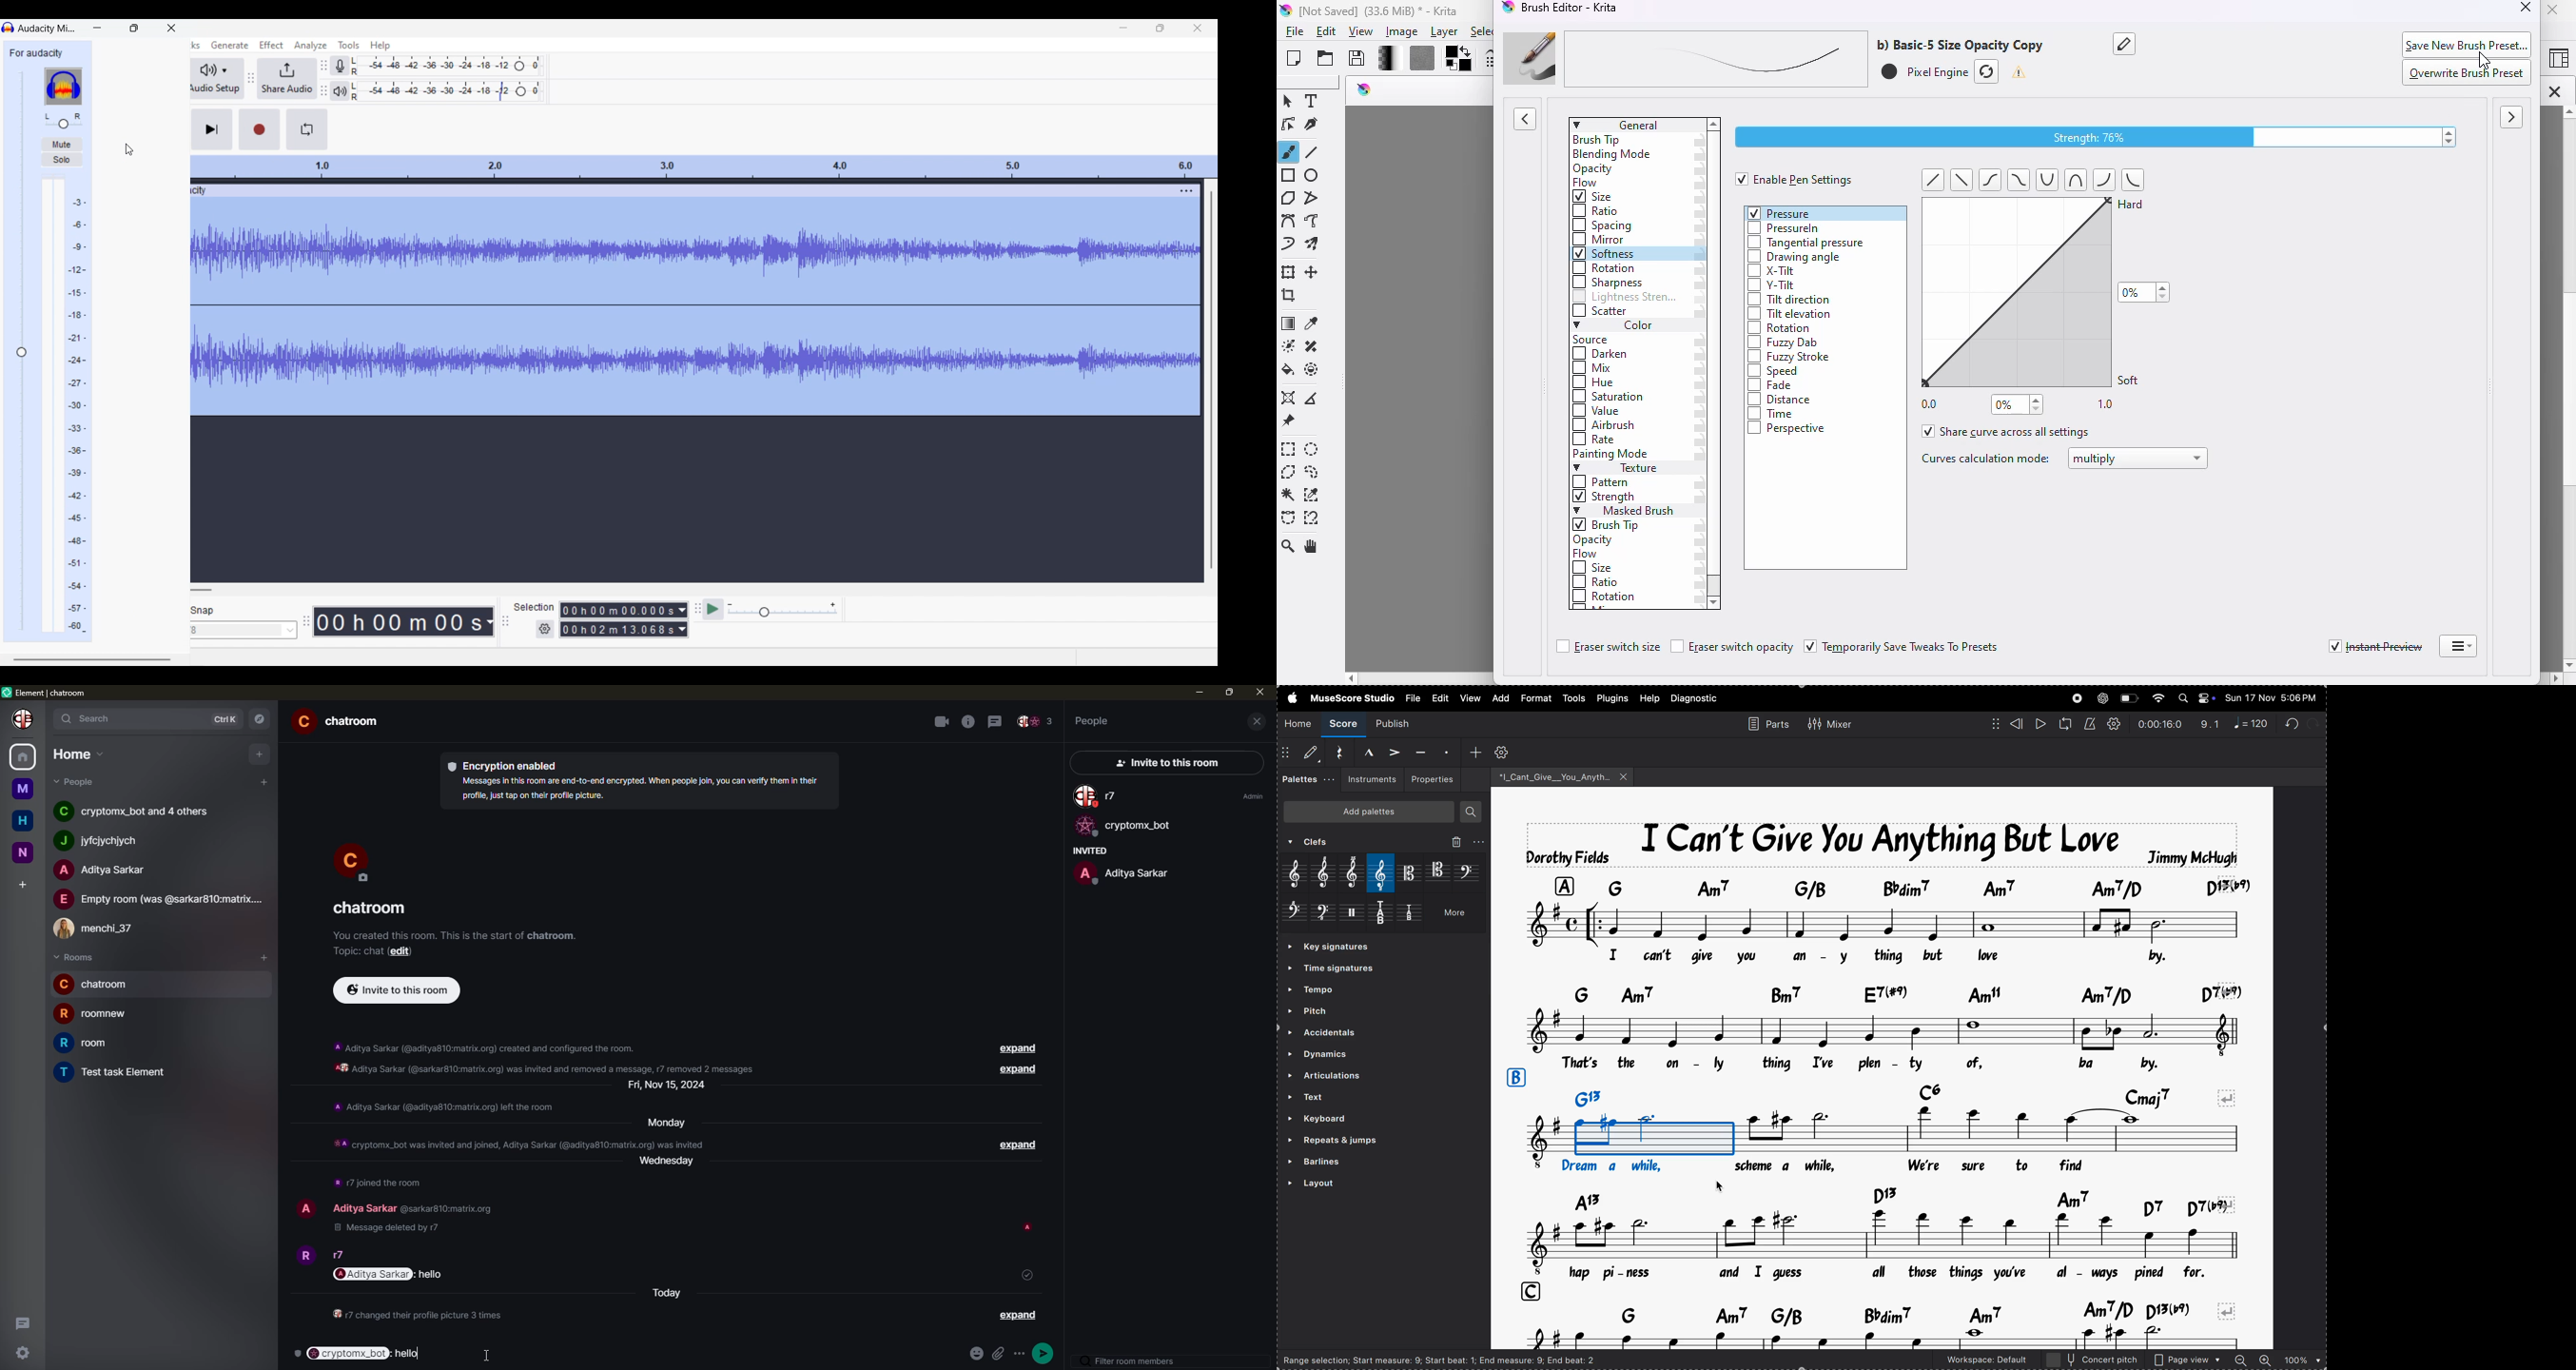  I want to click on Selection settings, so click(545, 629).